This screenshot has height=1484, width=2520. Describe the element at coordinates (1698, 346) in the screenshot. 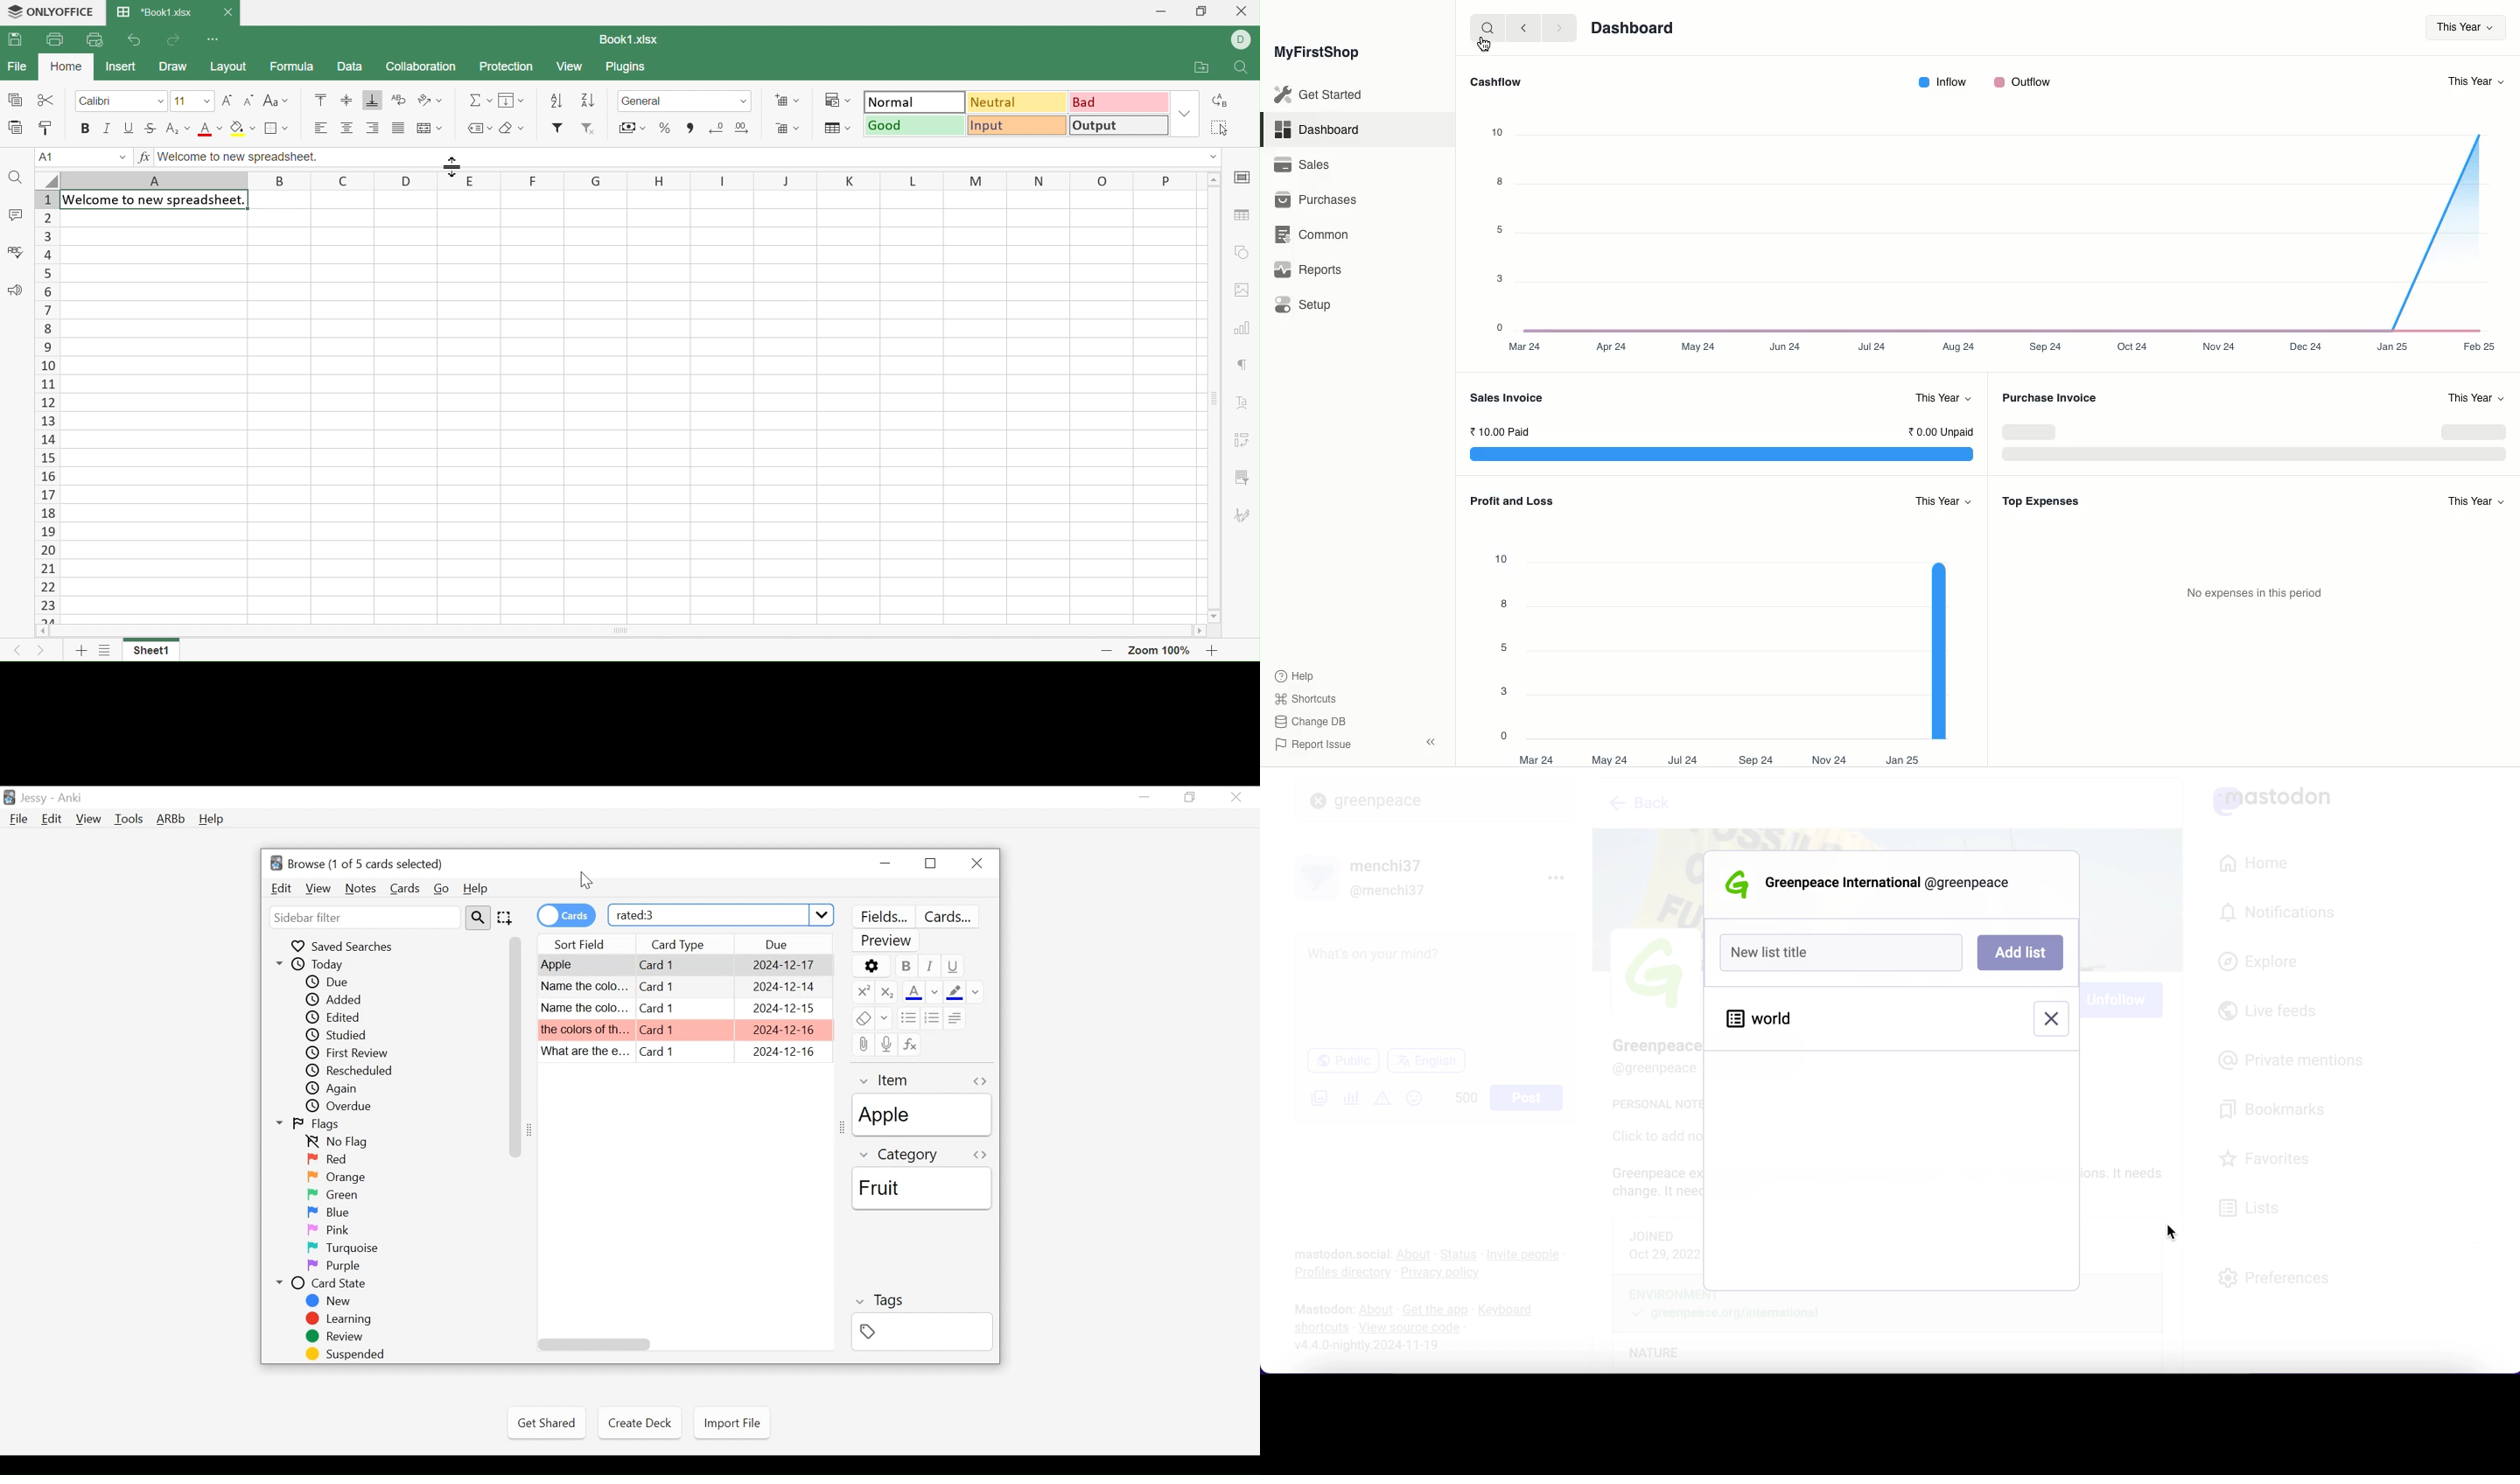

I see `May 24` at that location.